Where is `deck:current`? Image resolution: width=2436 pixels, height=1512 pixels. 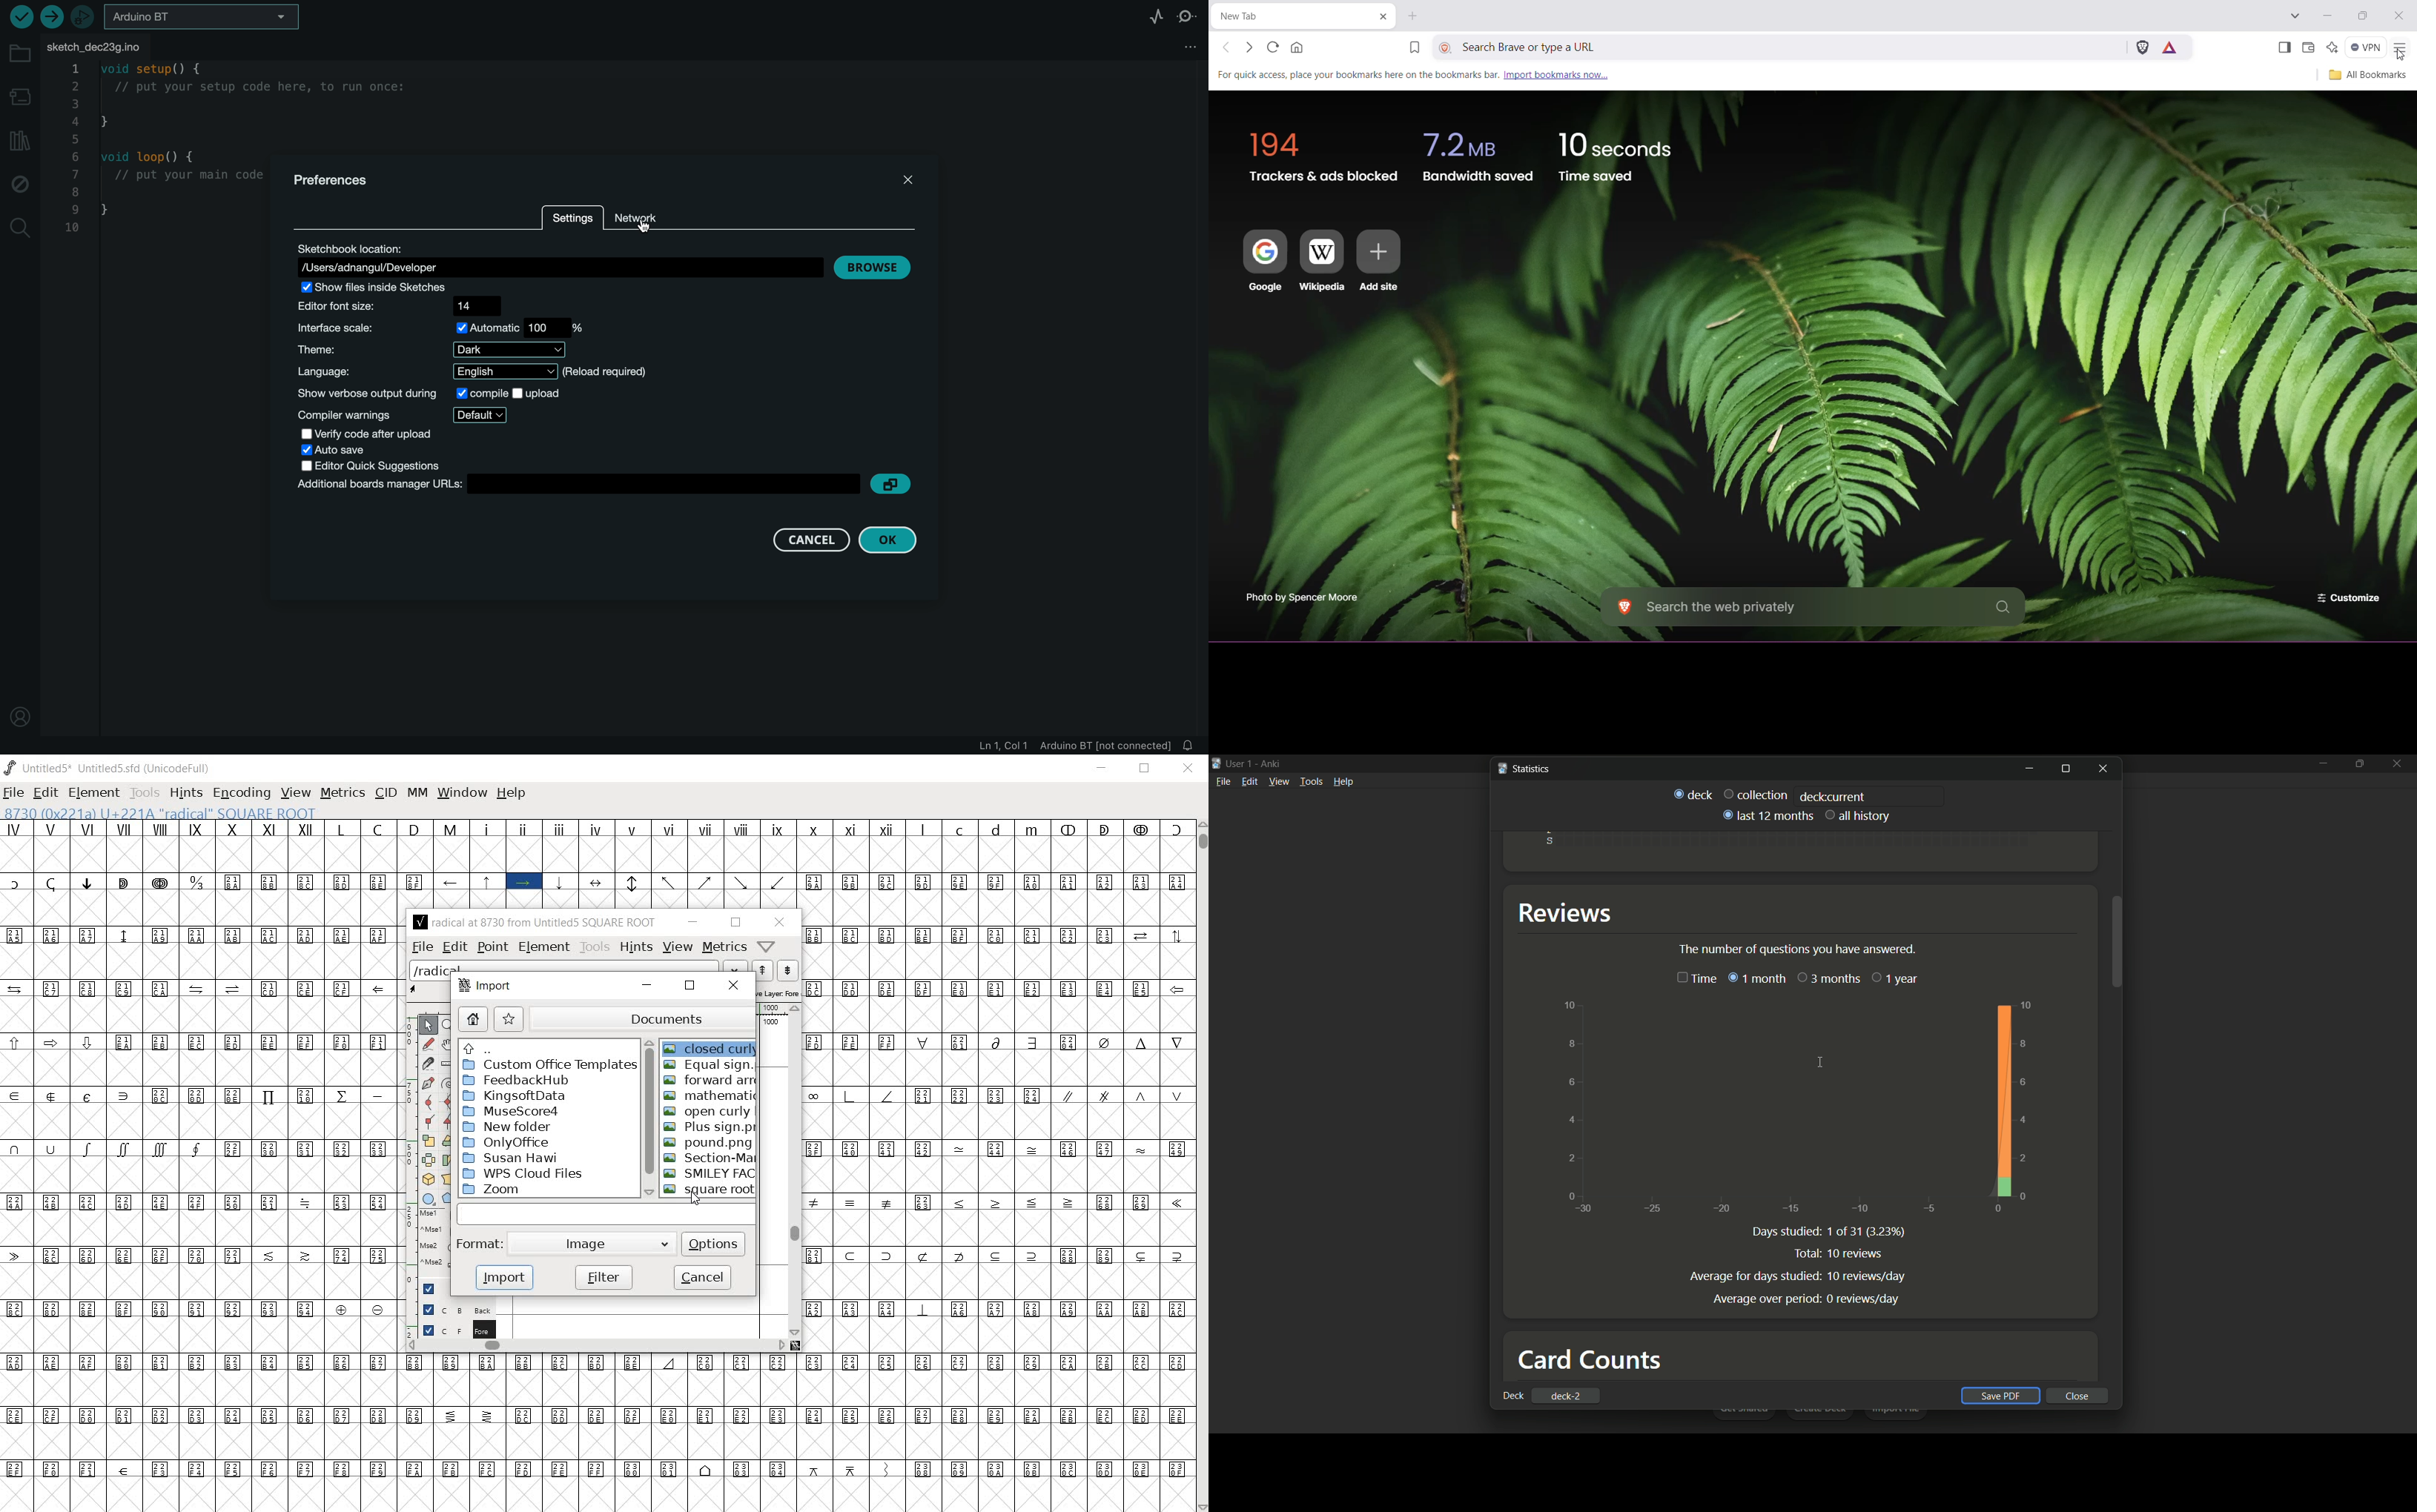
deck:current is located at coordinates (1832, 796).